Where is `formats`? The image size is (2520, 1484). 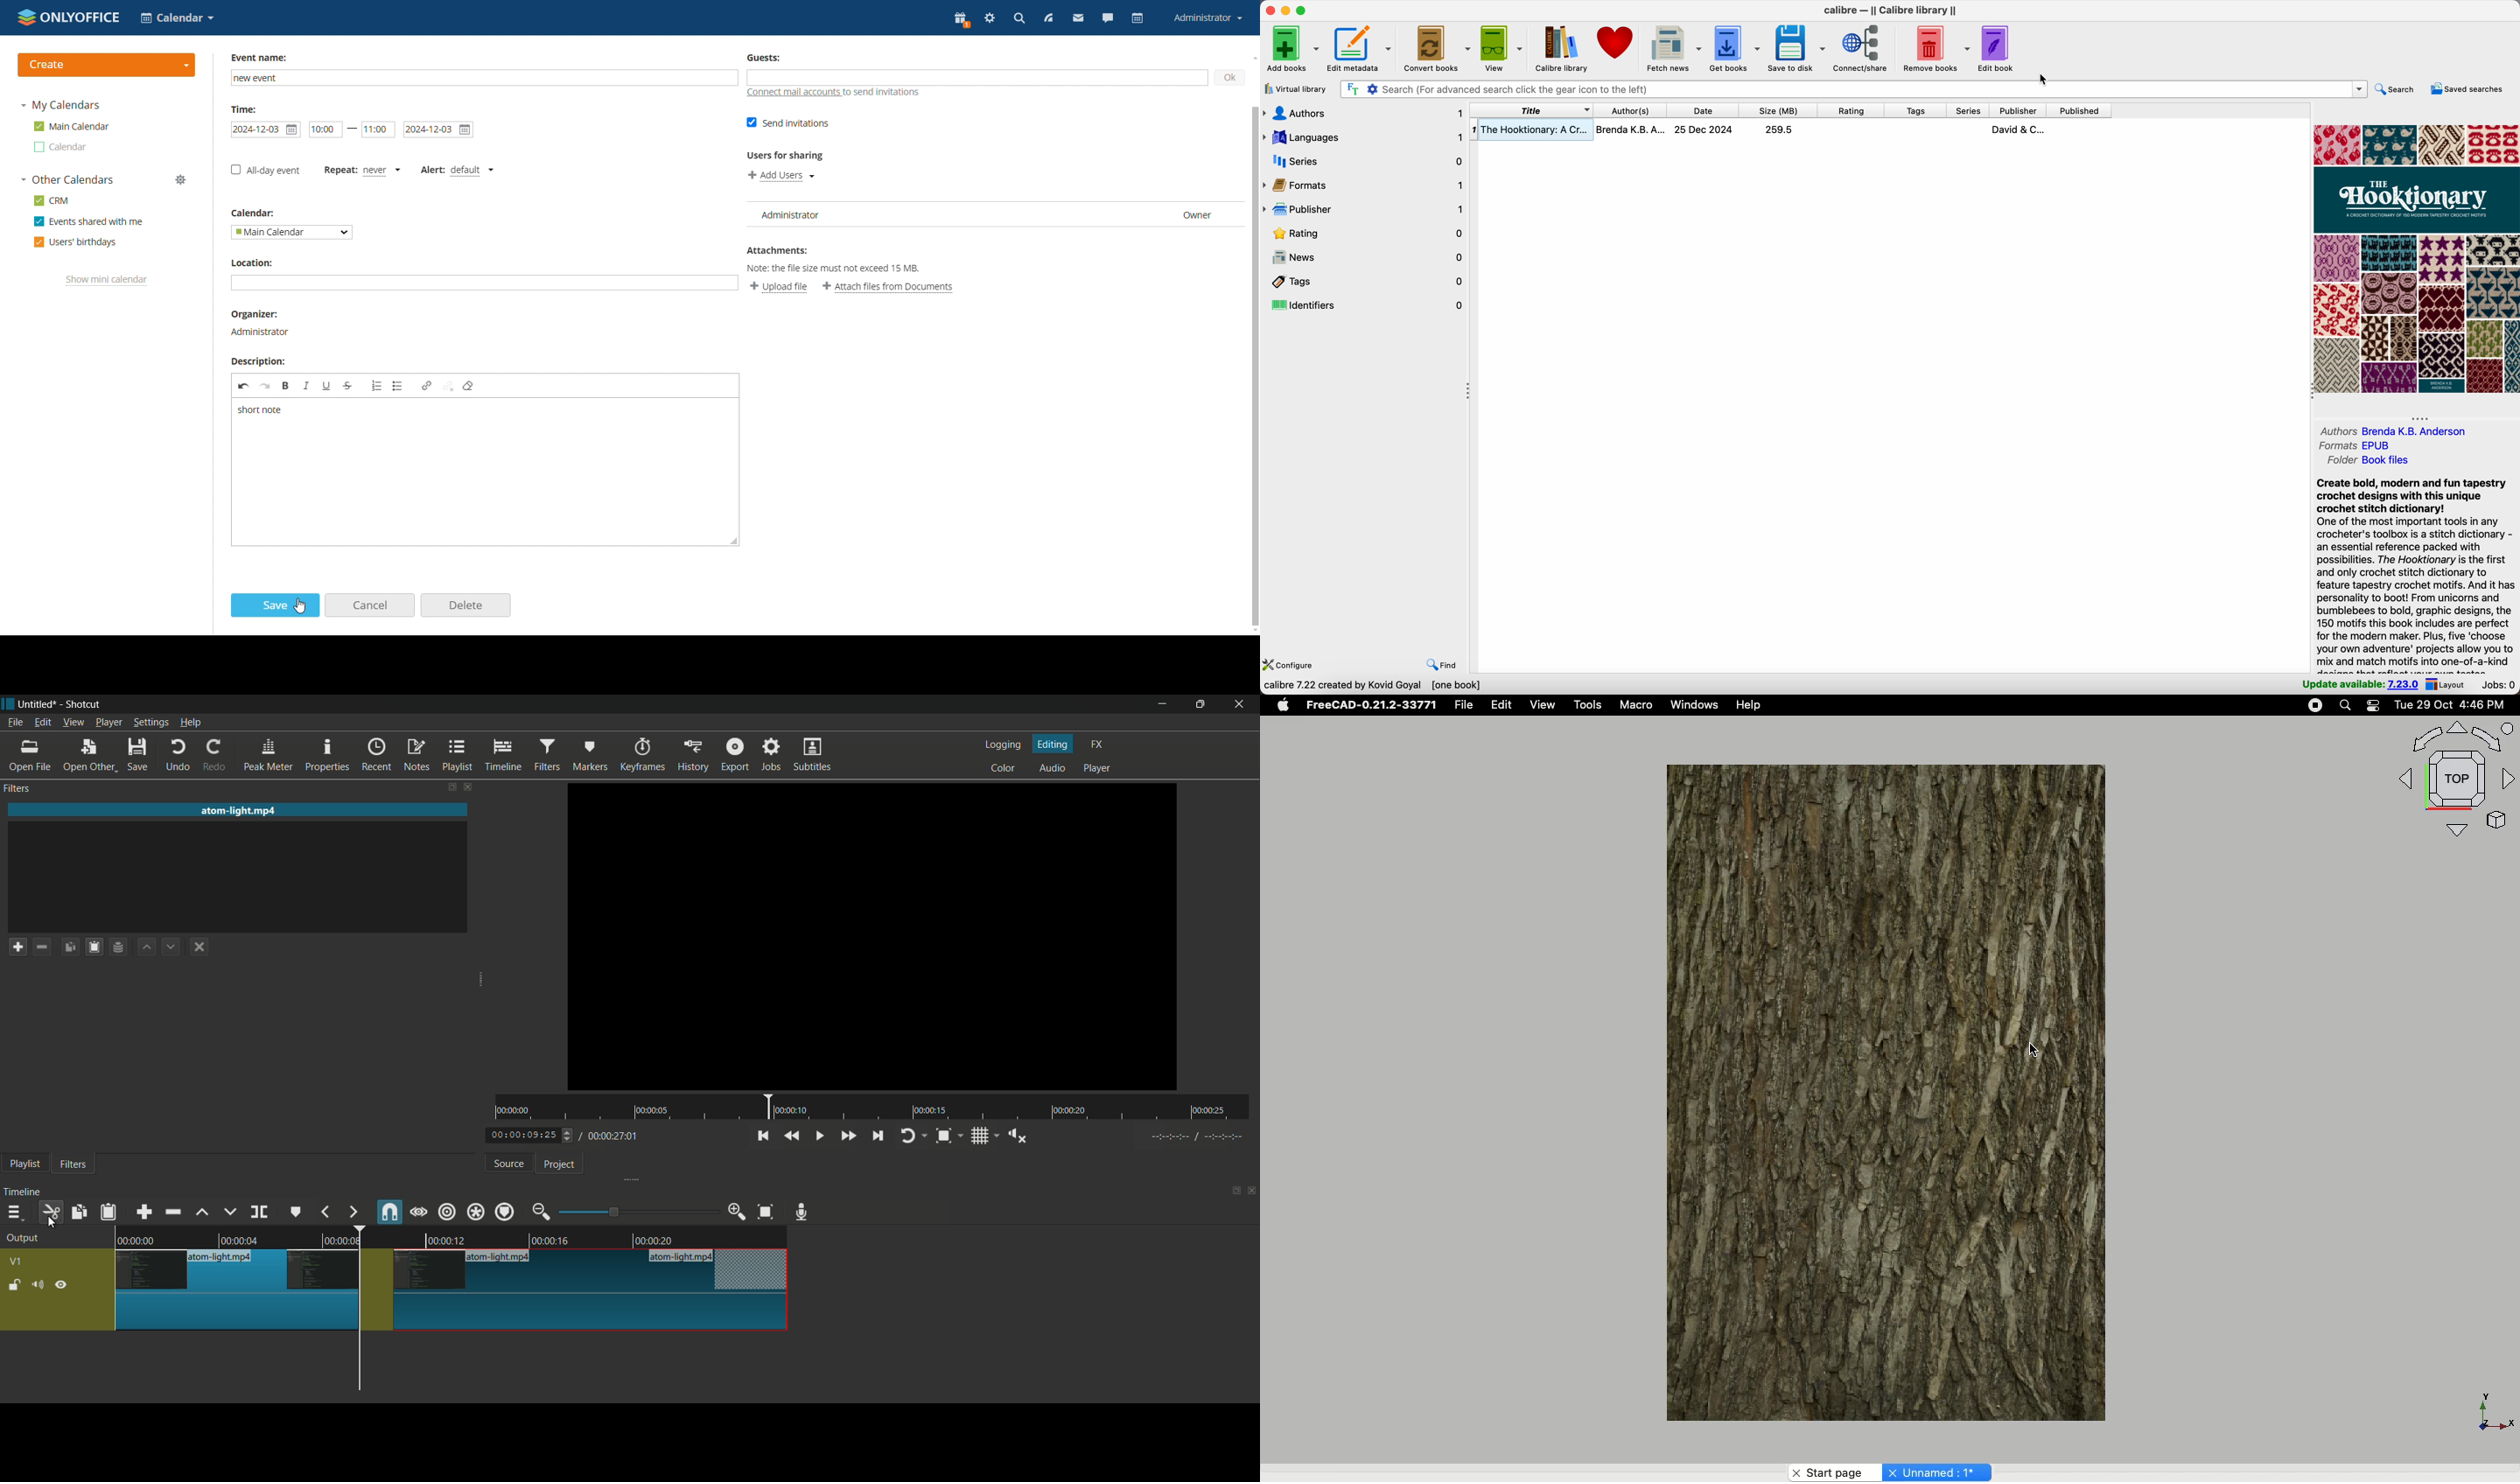
formats is located at coordinates (2354, 447).